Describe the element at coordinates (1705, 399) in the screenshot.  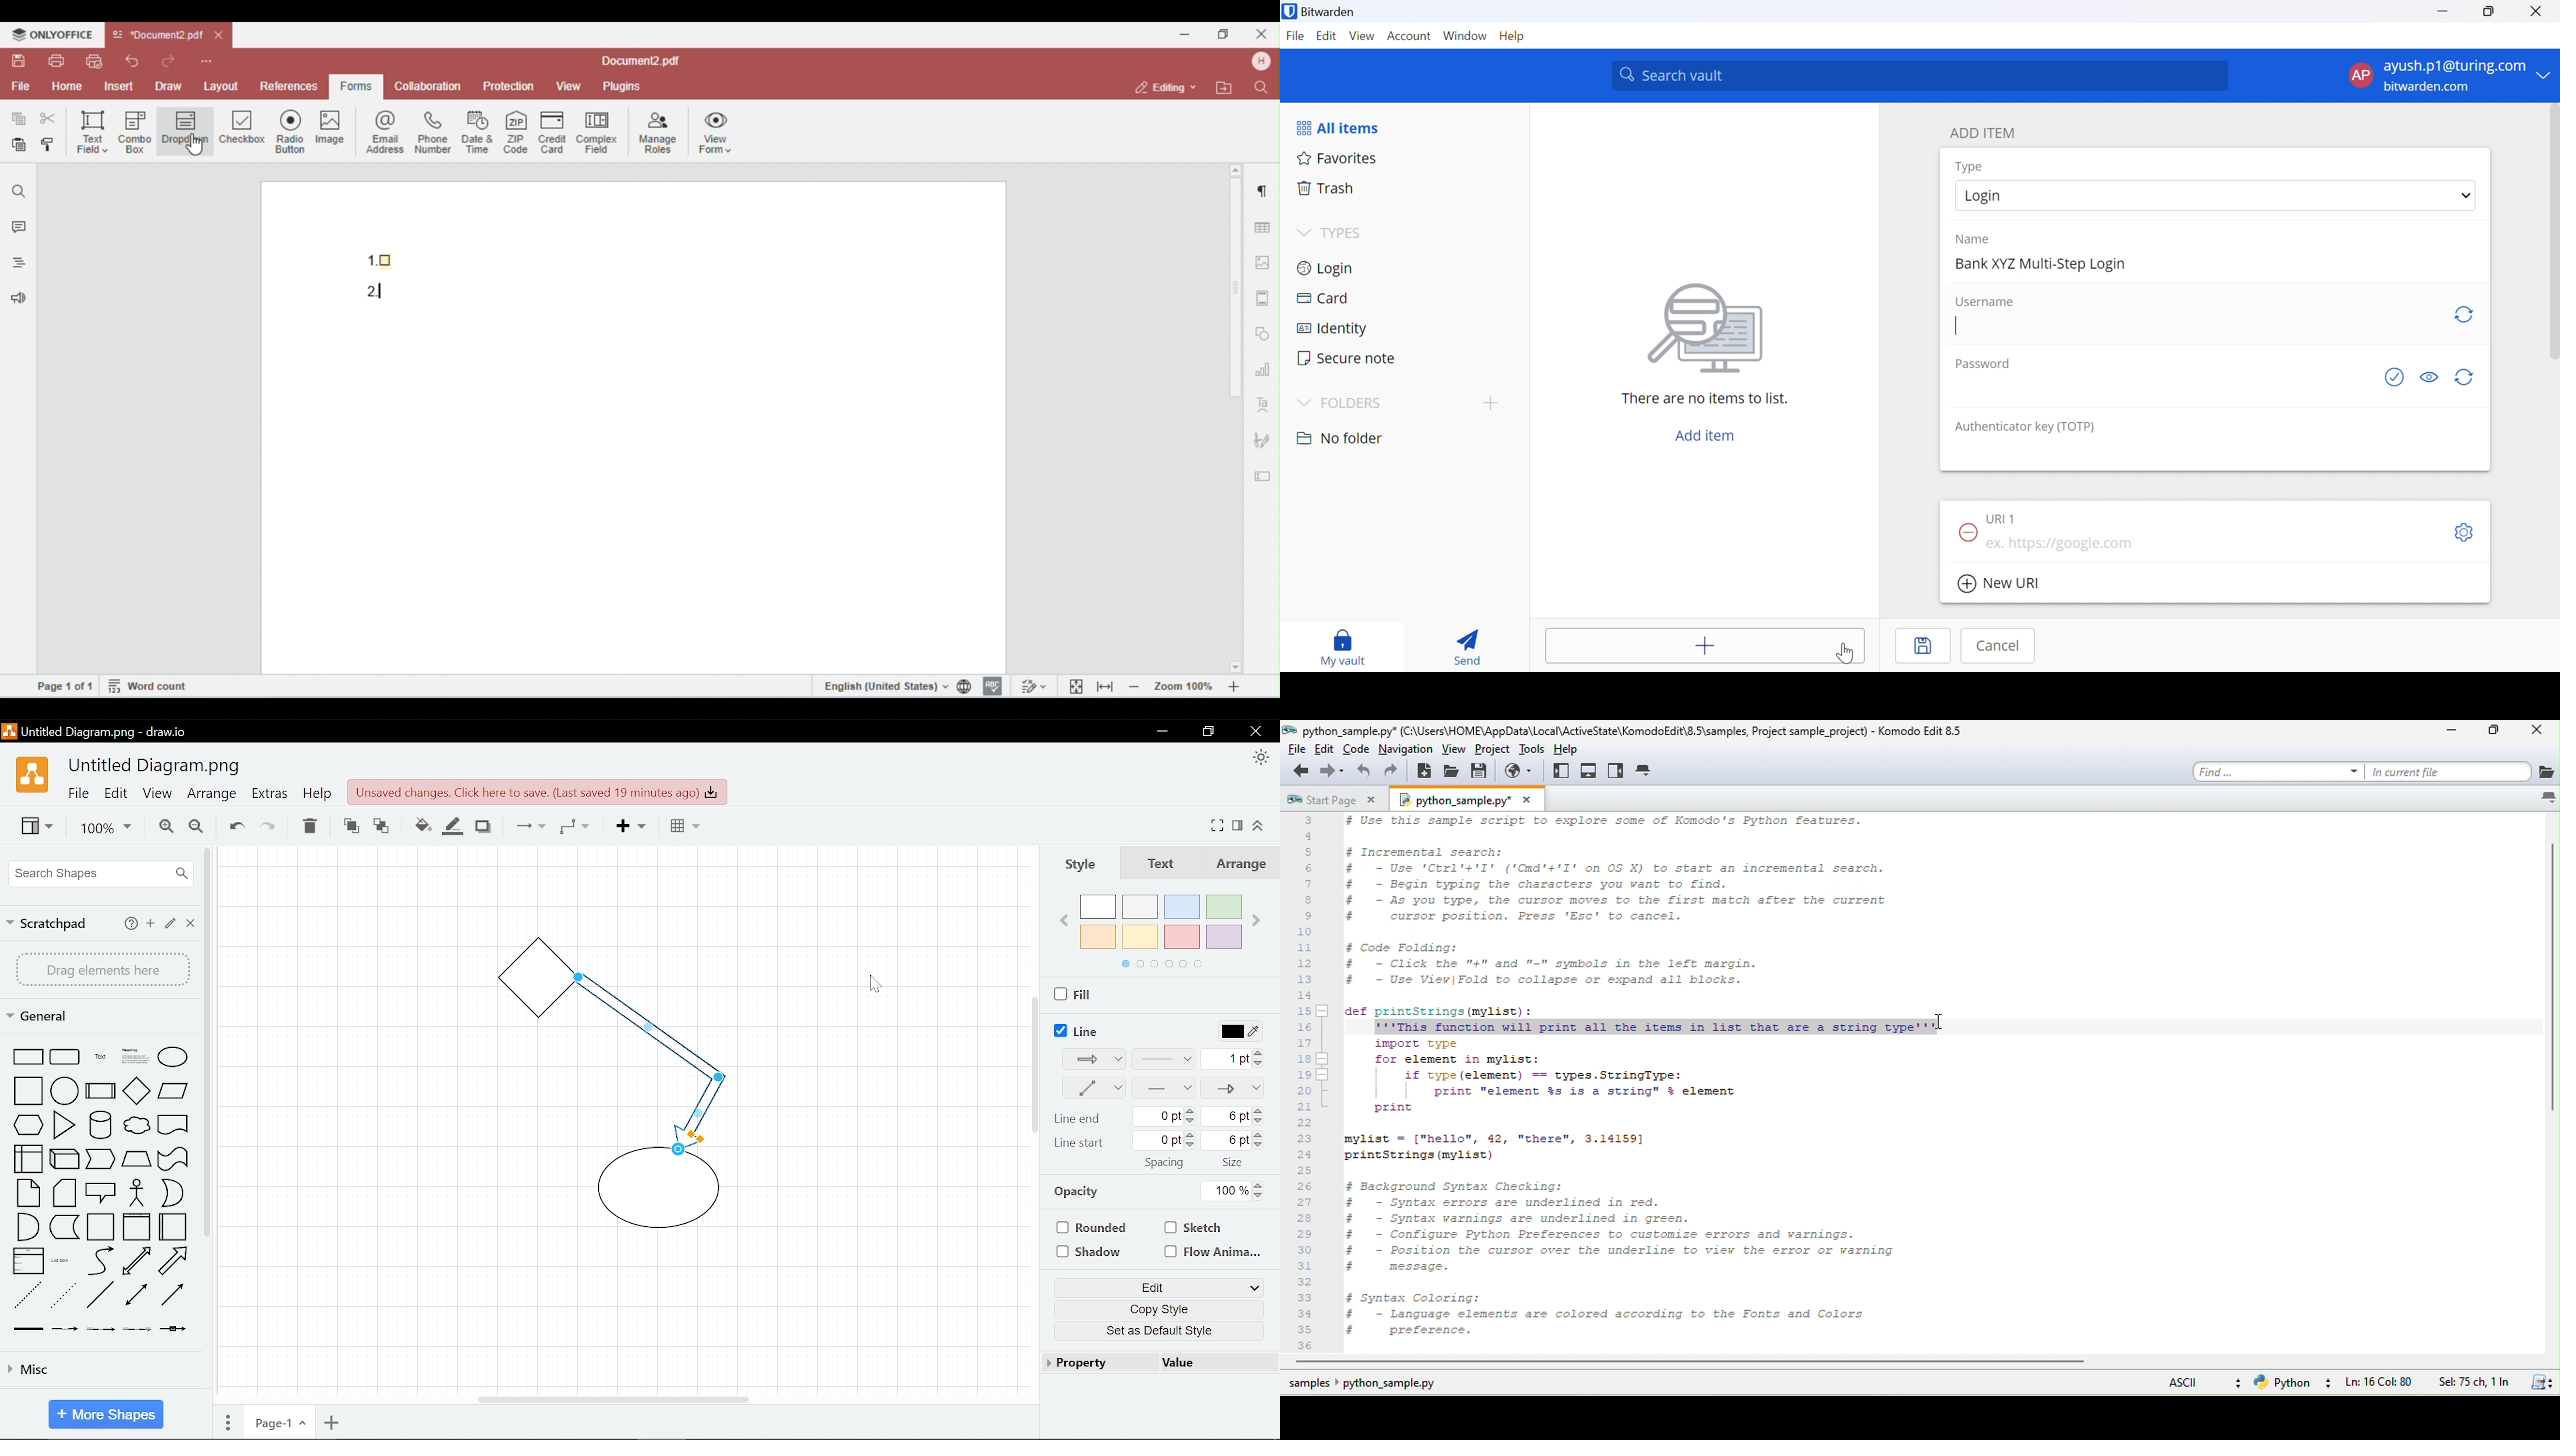
I see `There are no items to list.` at that location.